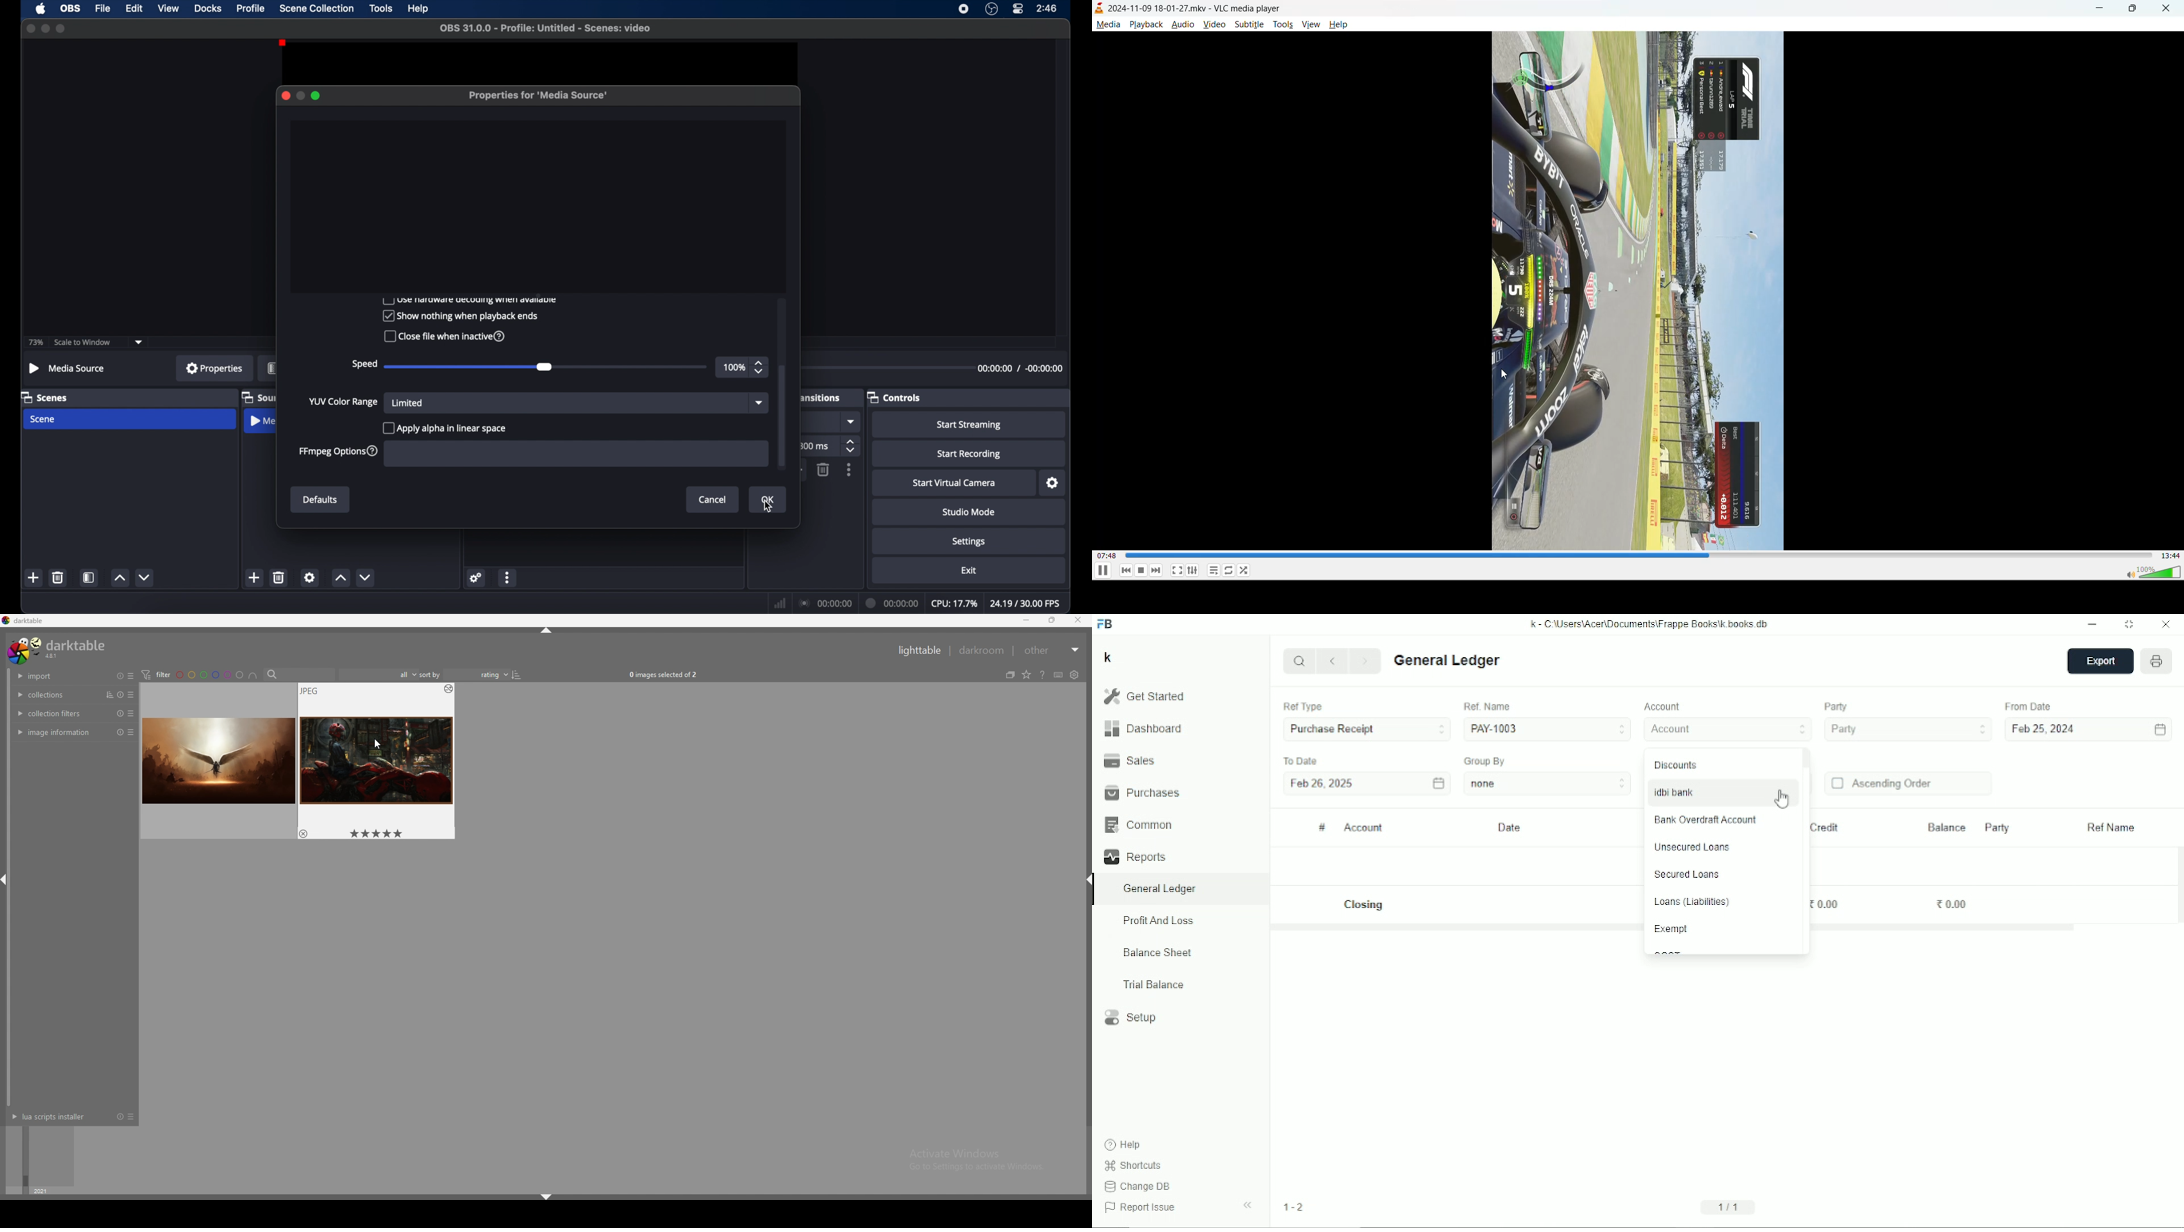 The image size is (2184, 1232). What do you see at coordinates (2157, 662) in the screenshot?
I see `Open report print view` at bounding box center [2157, 662].